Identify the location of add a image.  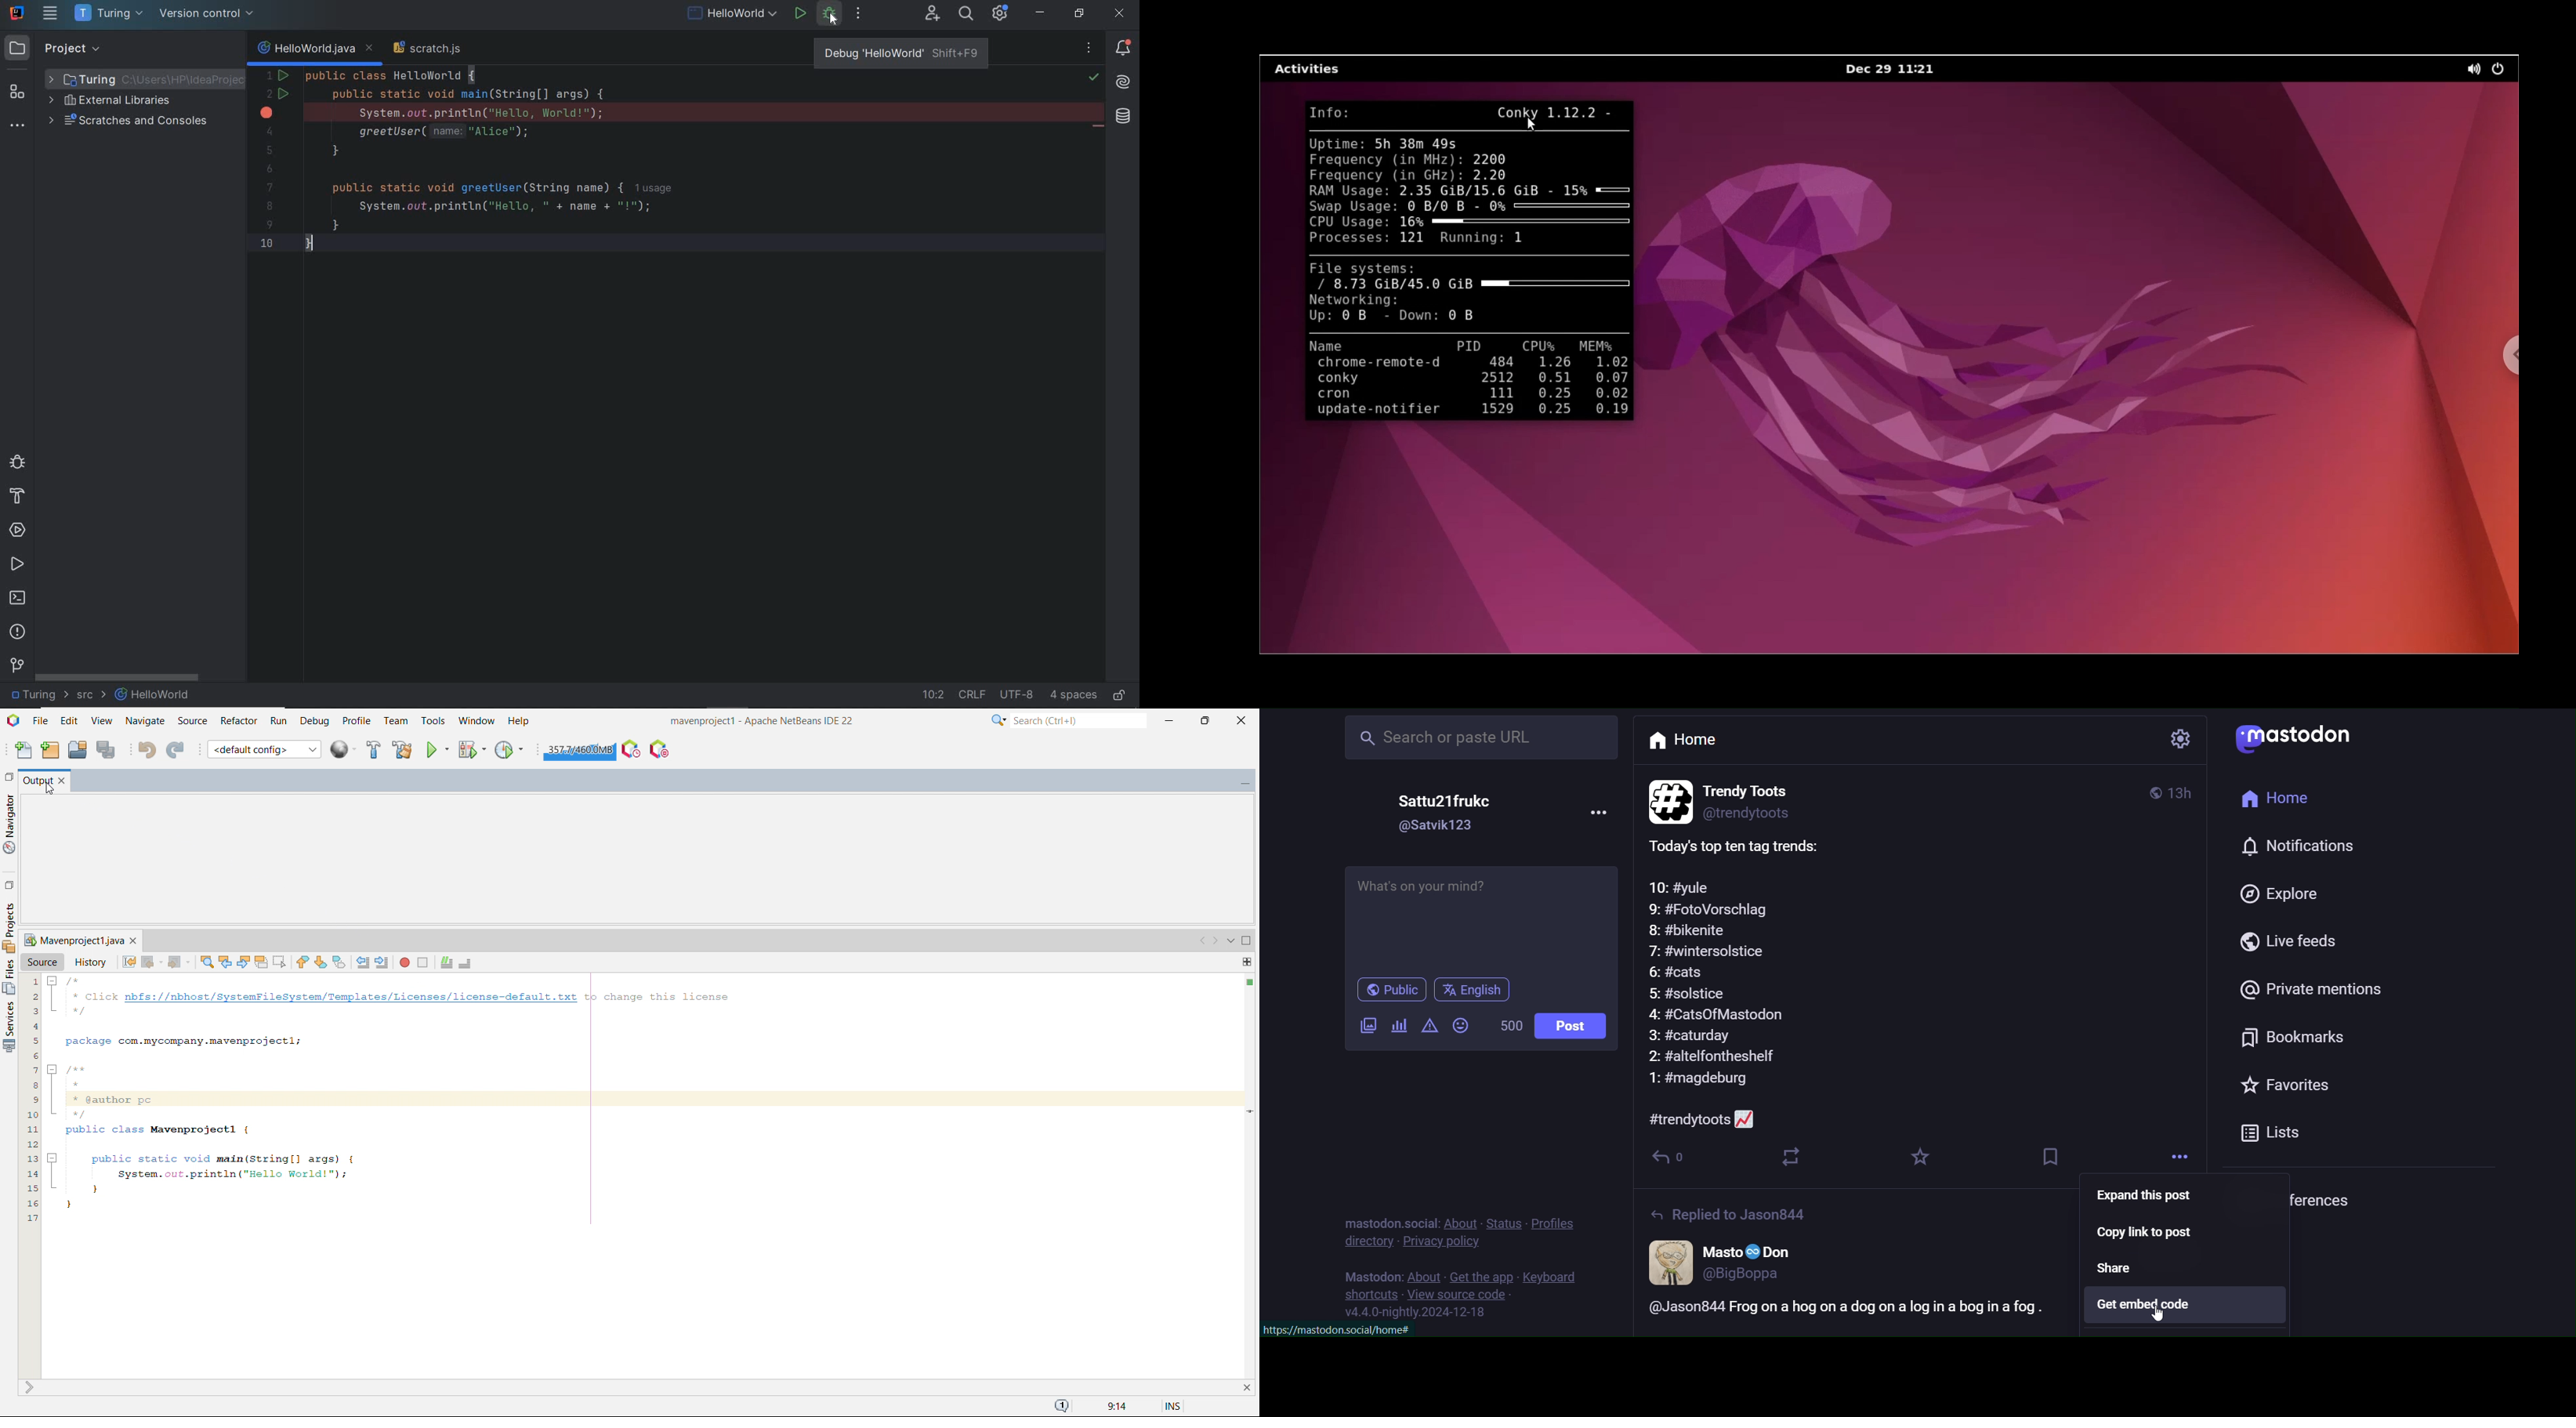
(1362, 1027).